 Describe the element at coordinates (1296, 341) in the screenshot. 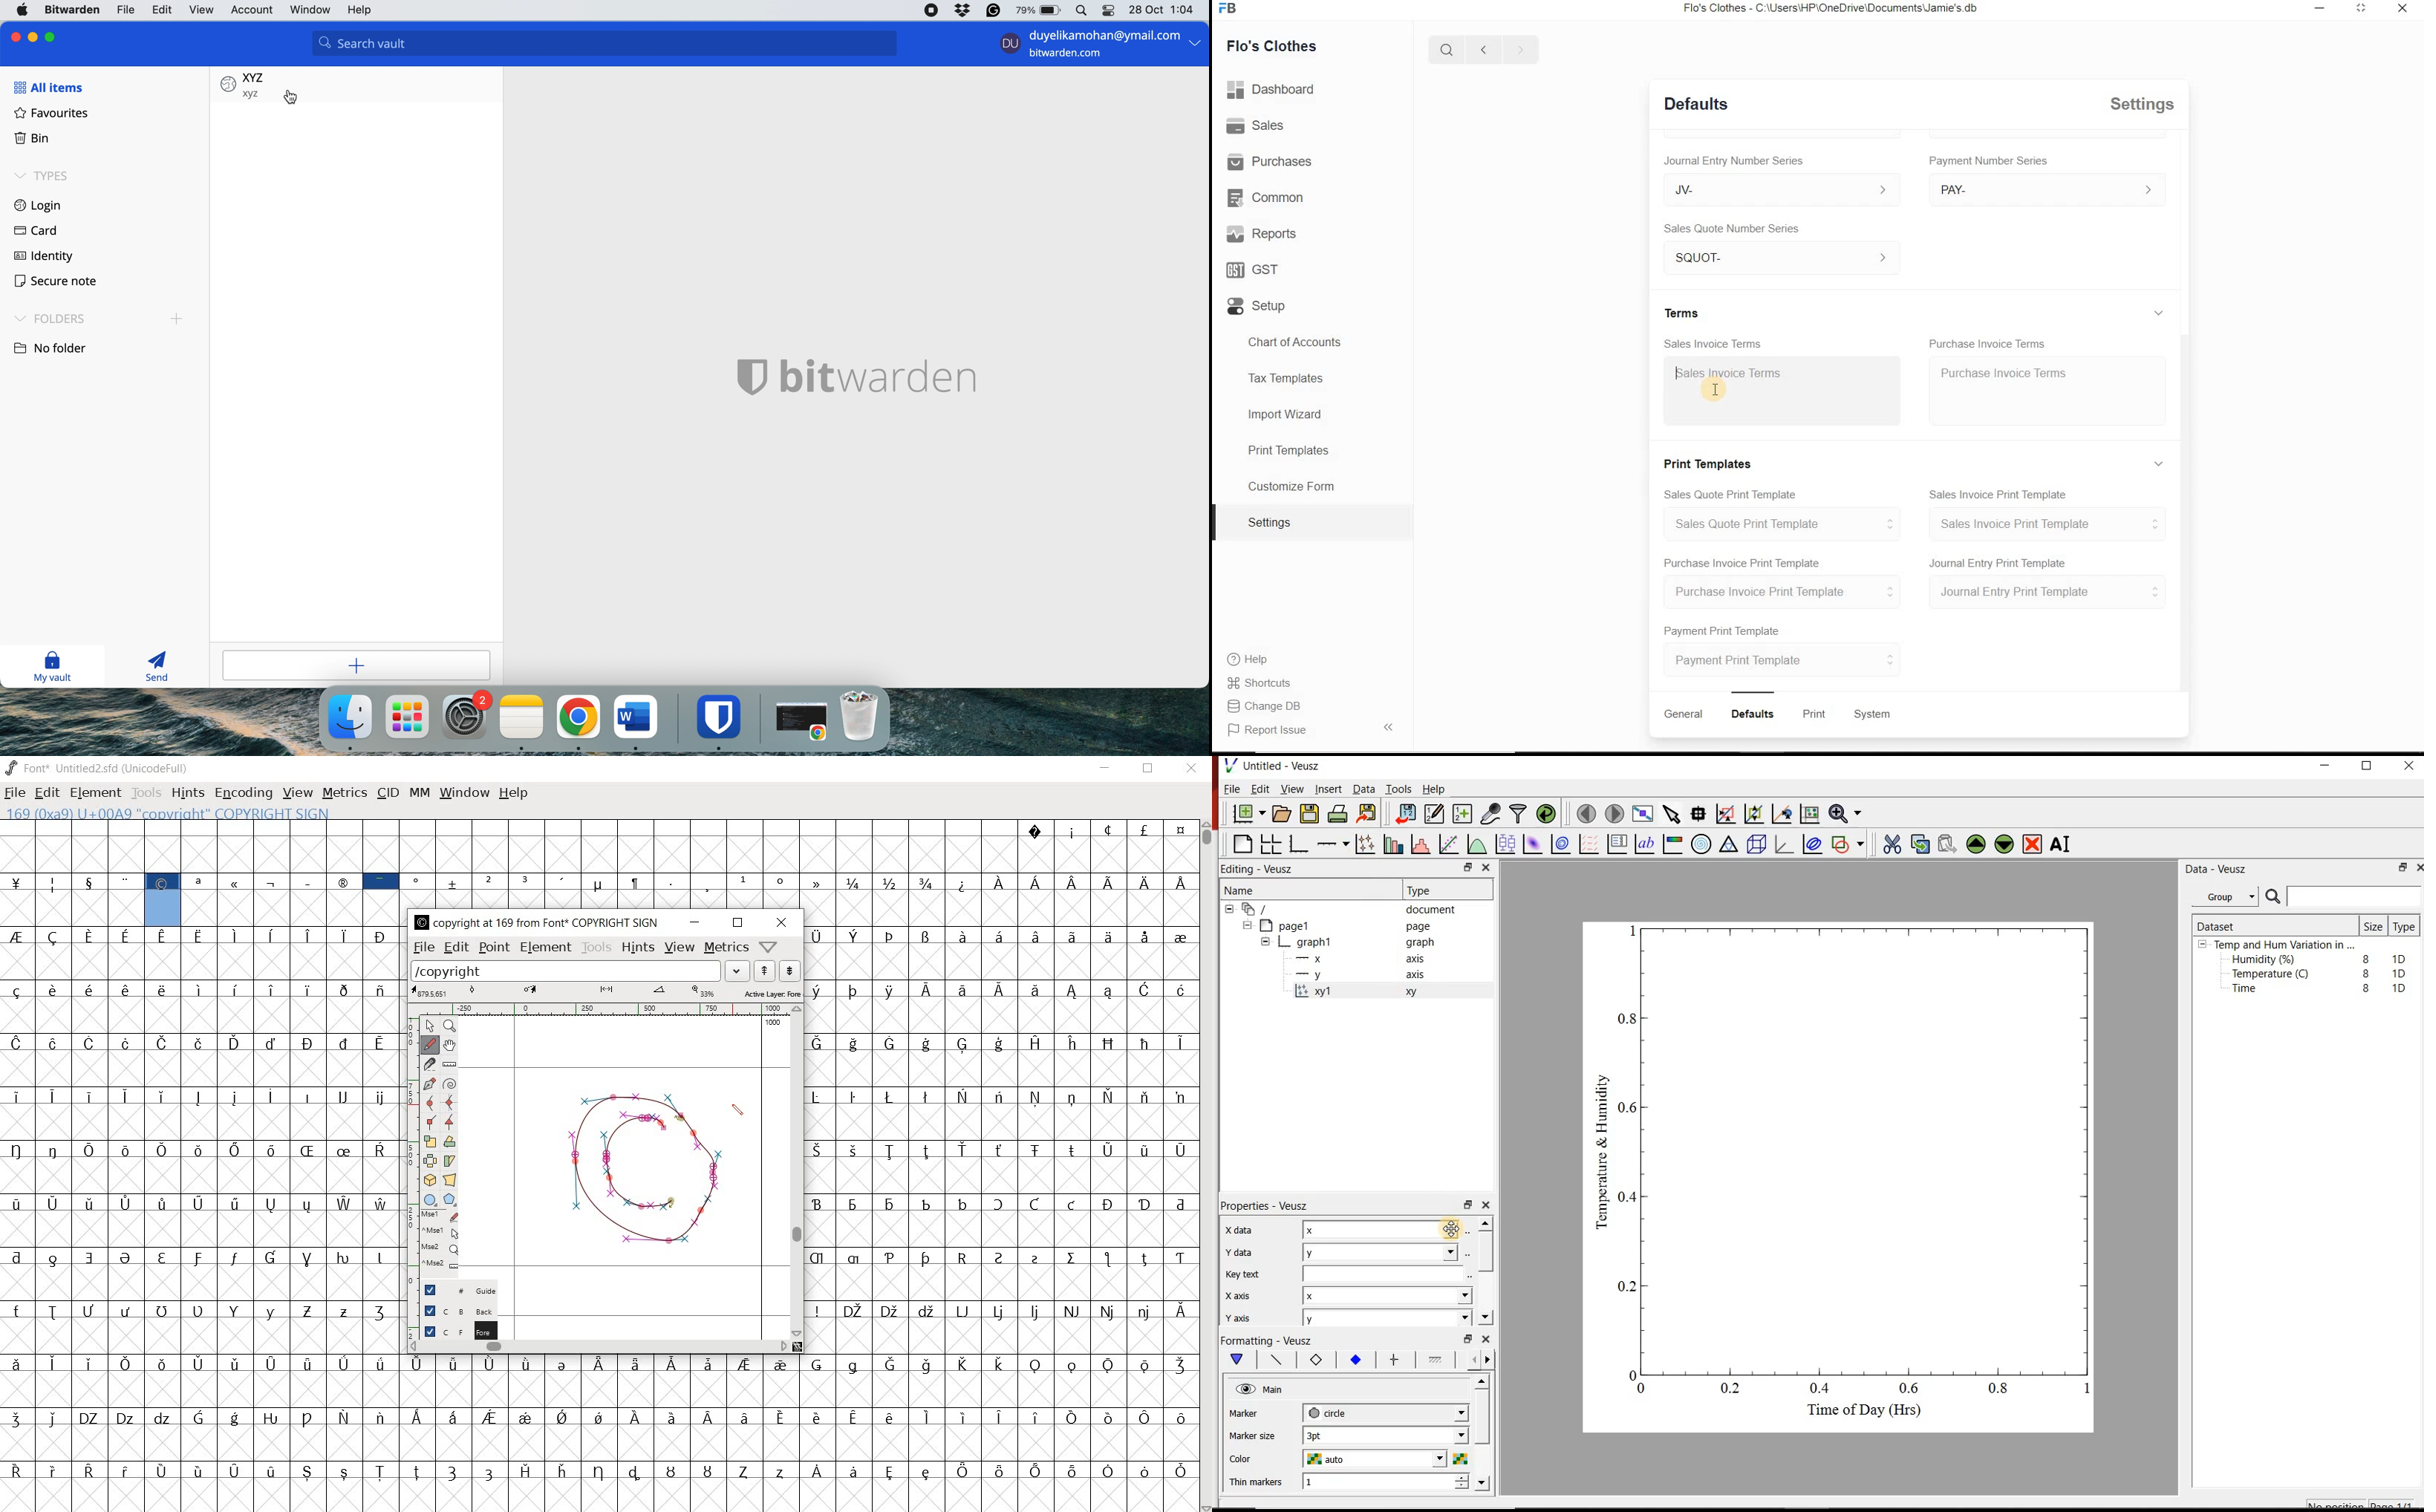

I see `Chart of Accounts` at that location.